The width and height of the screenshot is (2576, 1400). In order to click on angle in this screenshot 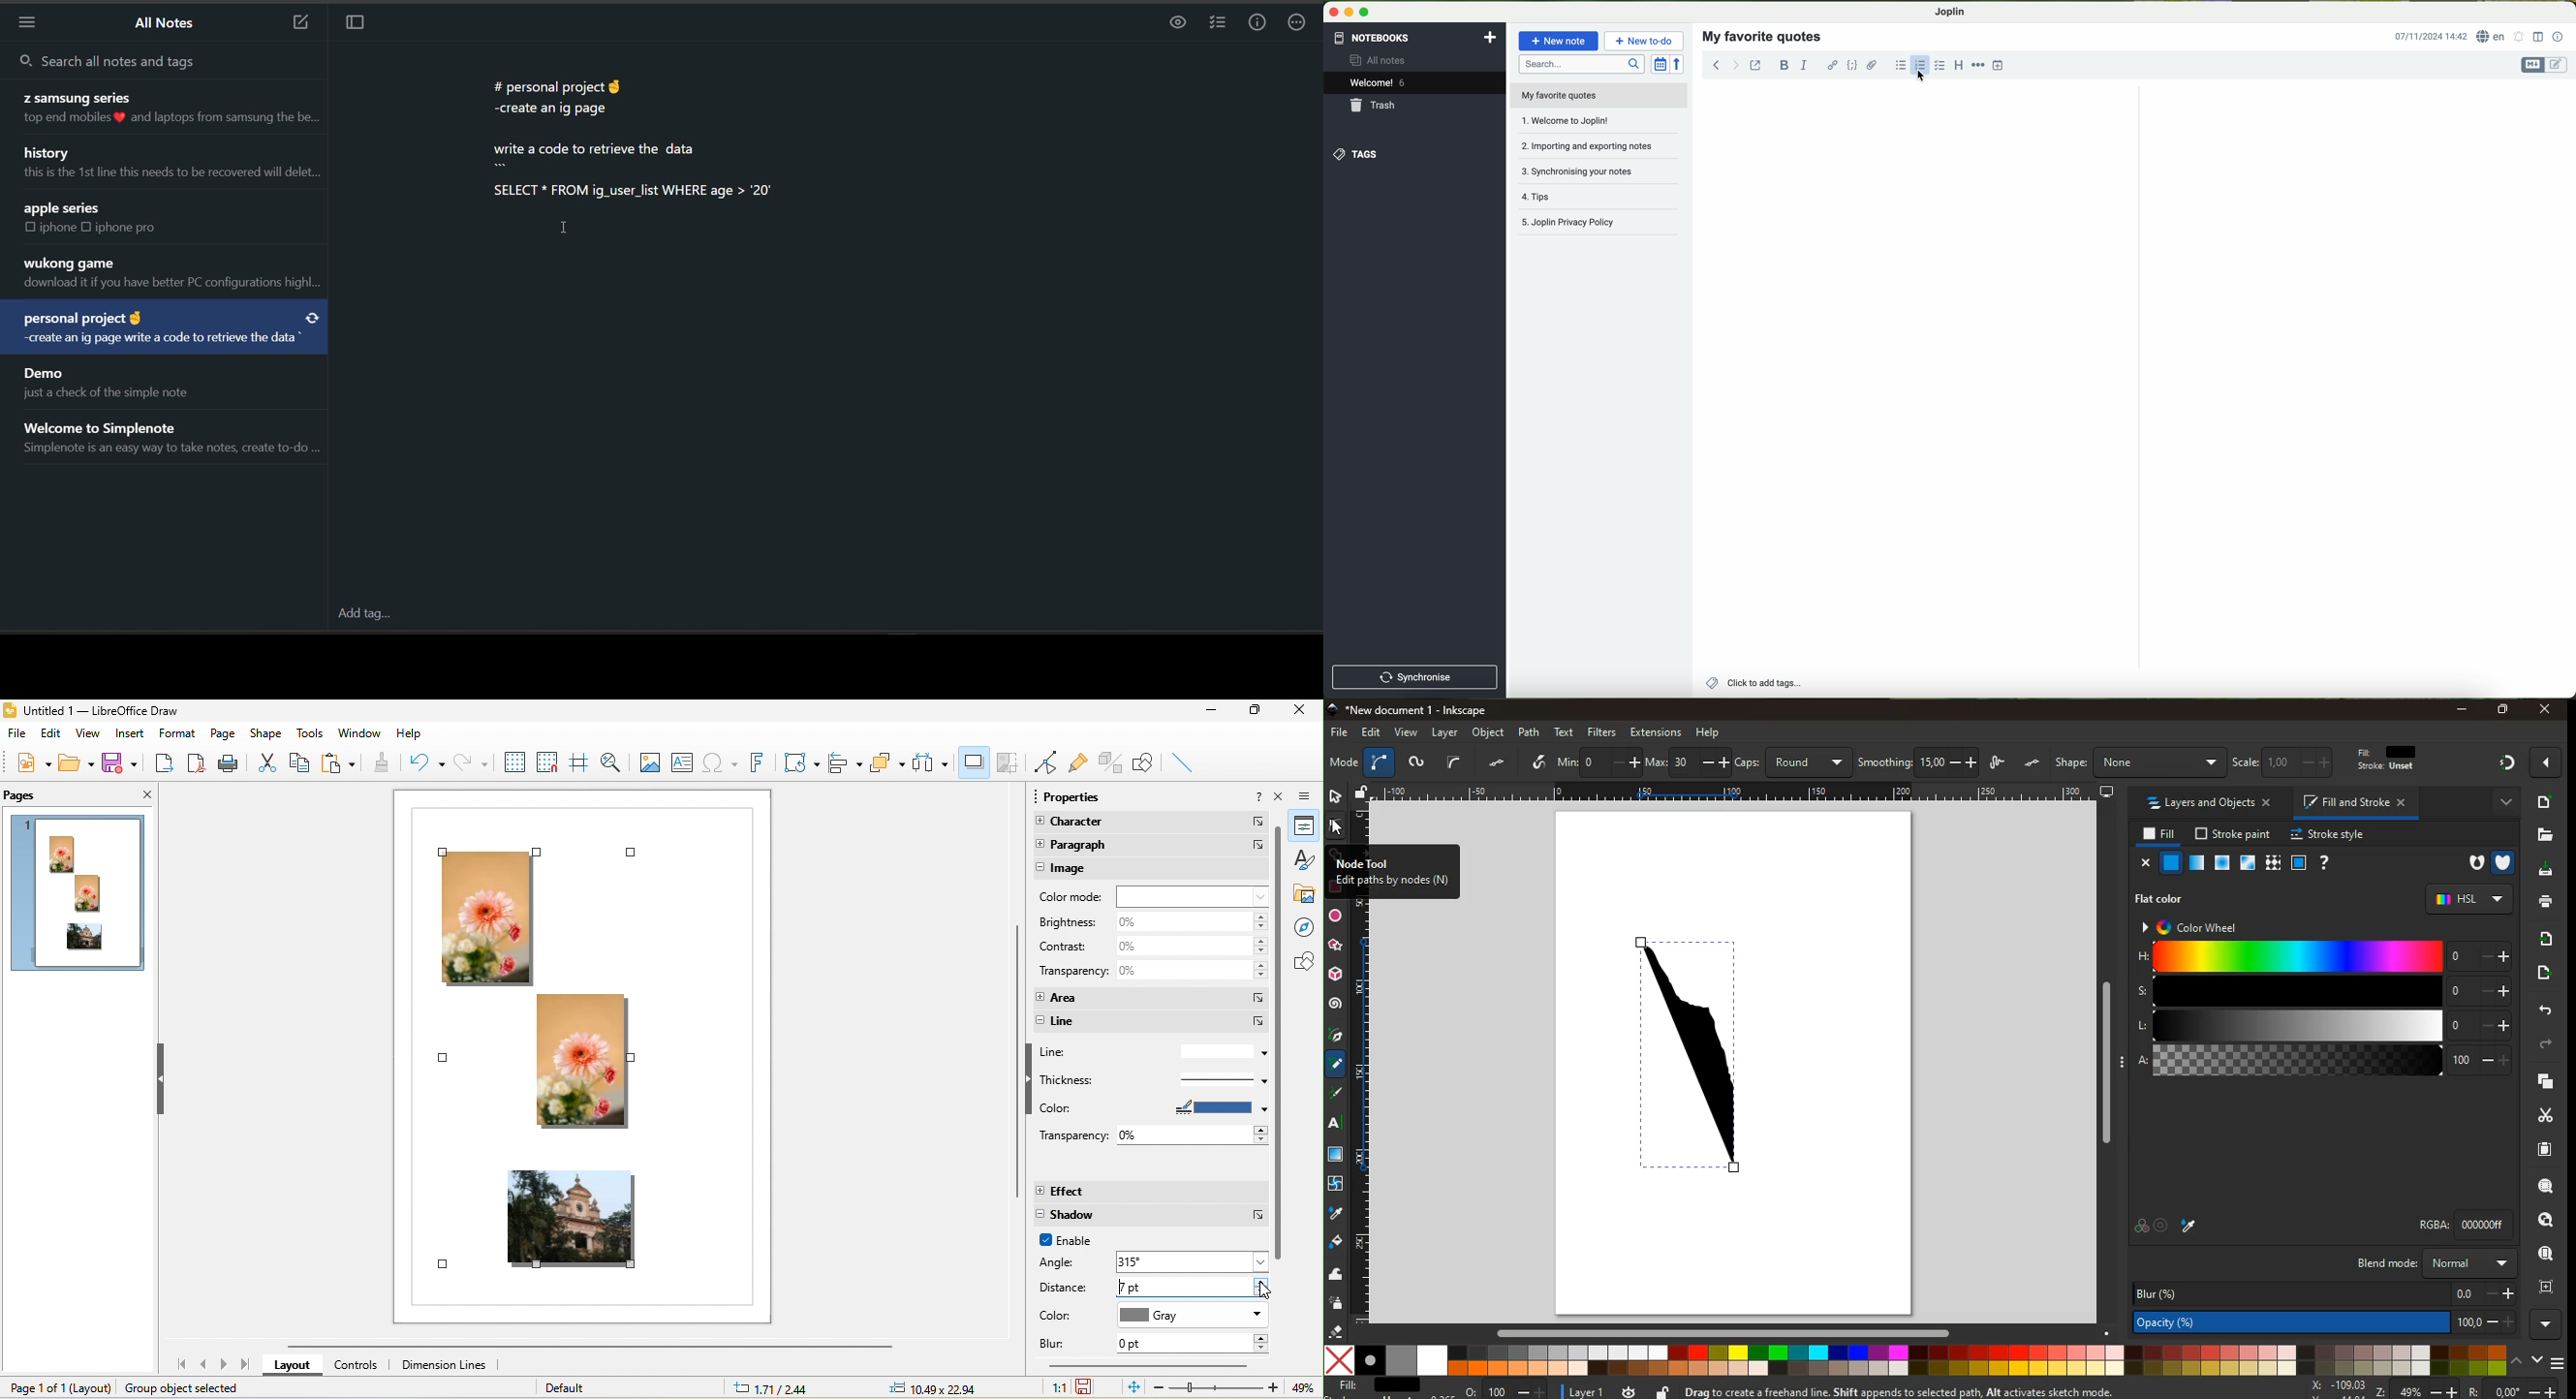, I will do `click(1068, 1263)`.